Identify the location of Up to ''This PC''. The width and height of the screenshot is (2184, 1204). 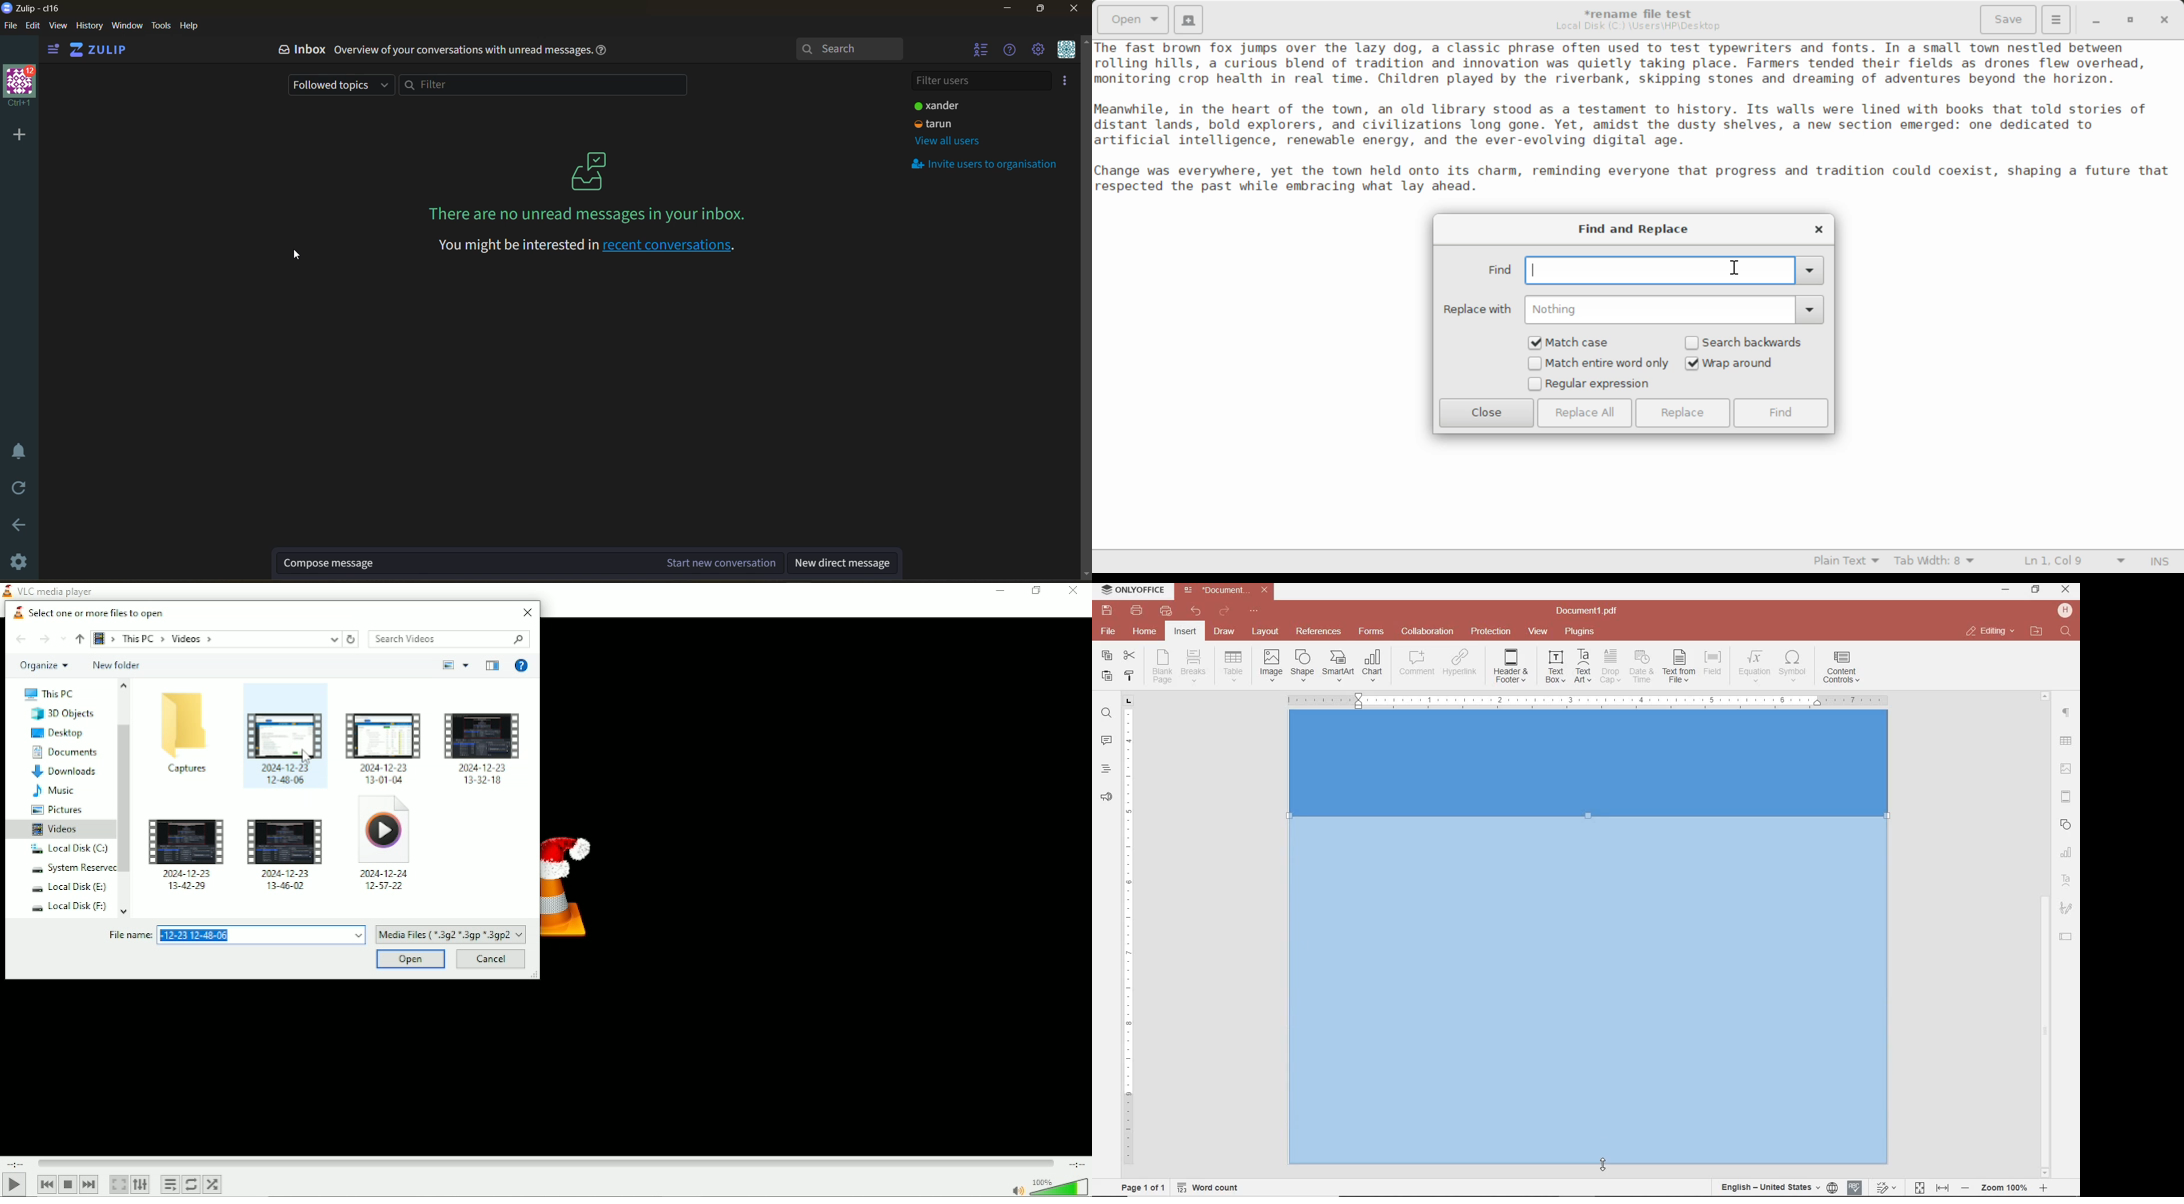
(80, 638).